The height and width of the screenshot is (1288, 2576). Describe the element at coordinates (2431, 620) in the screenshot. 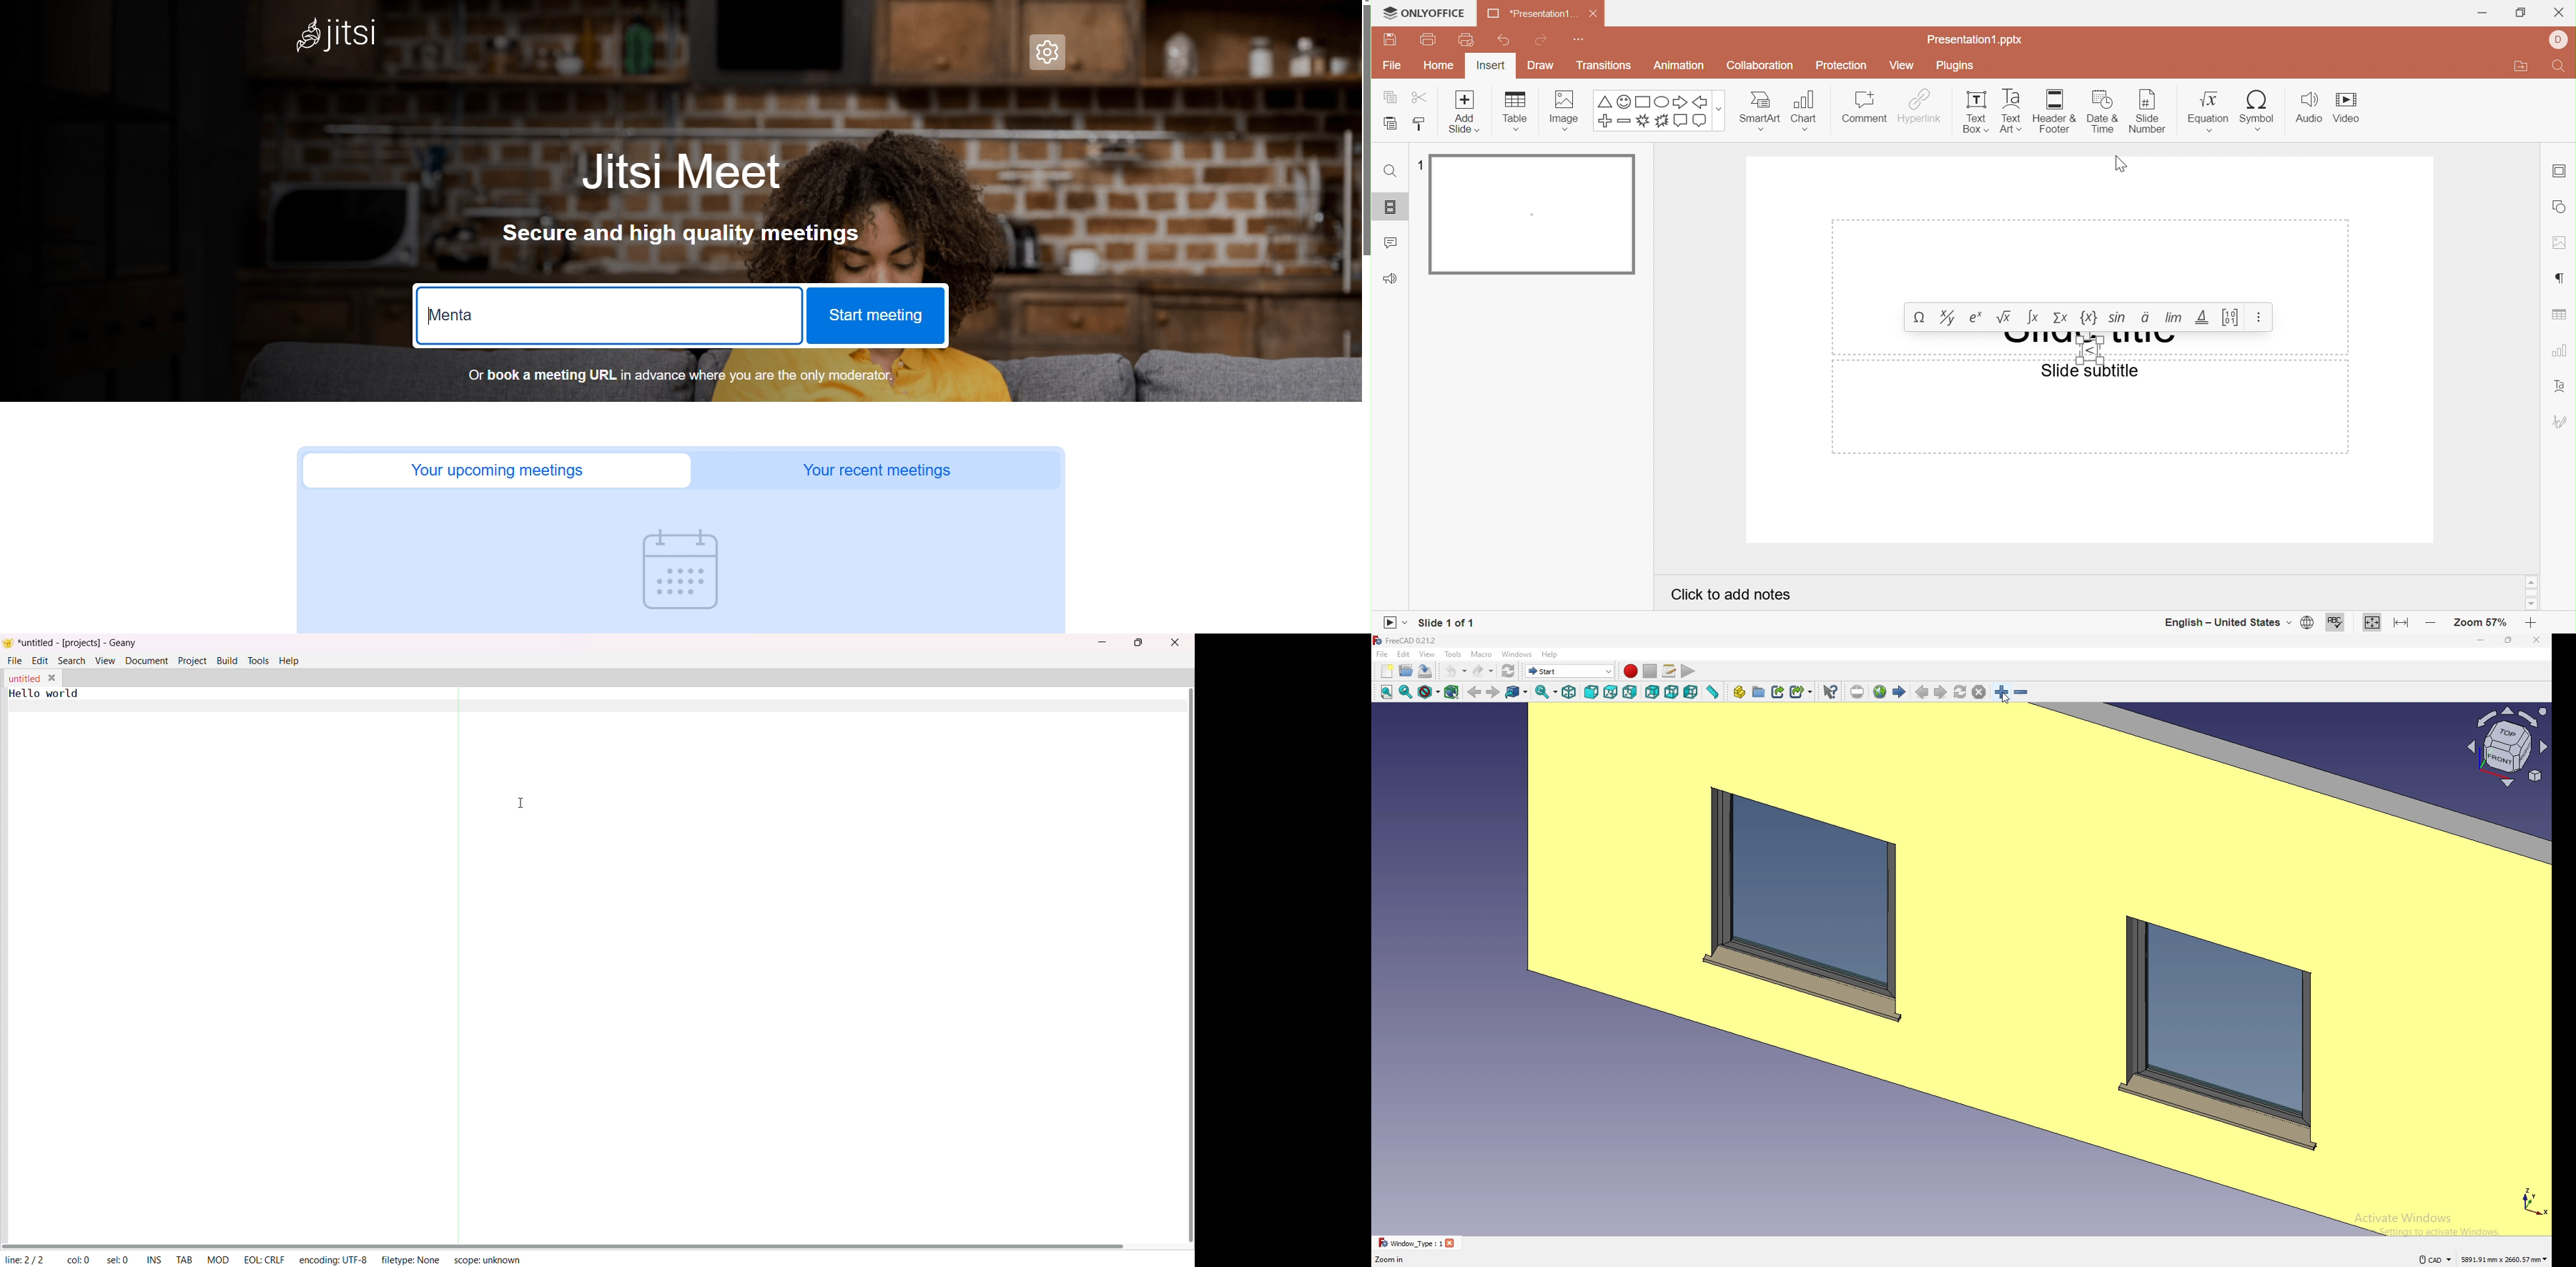

I see `Zoom out` at that location.